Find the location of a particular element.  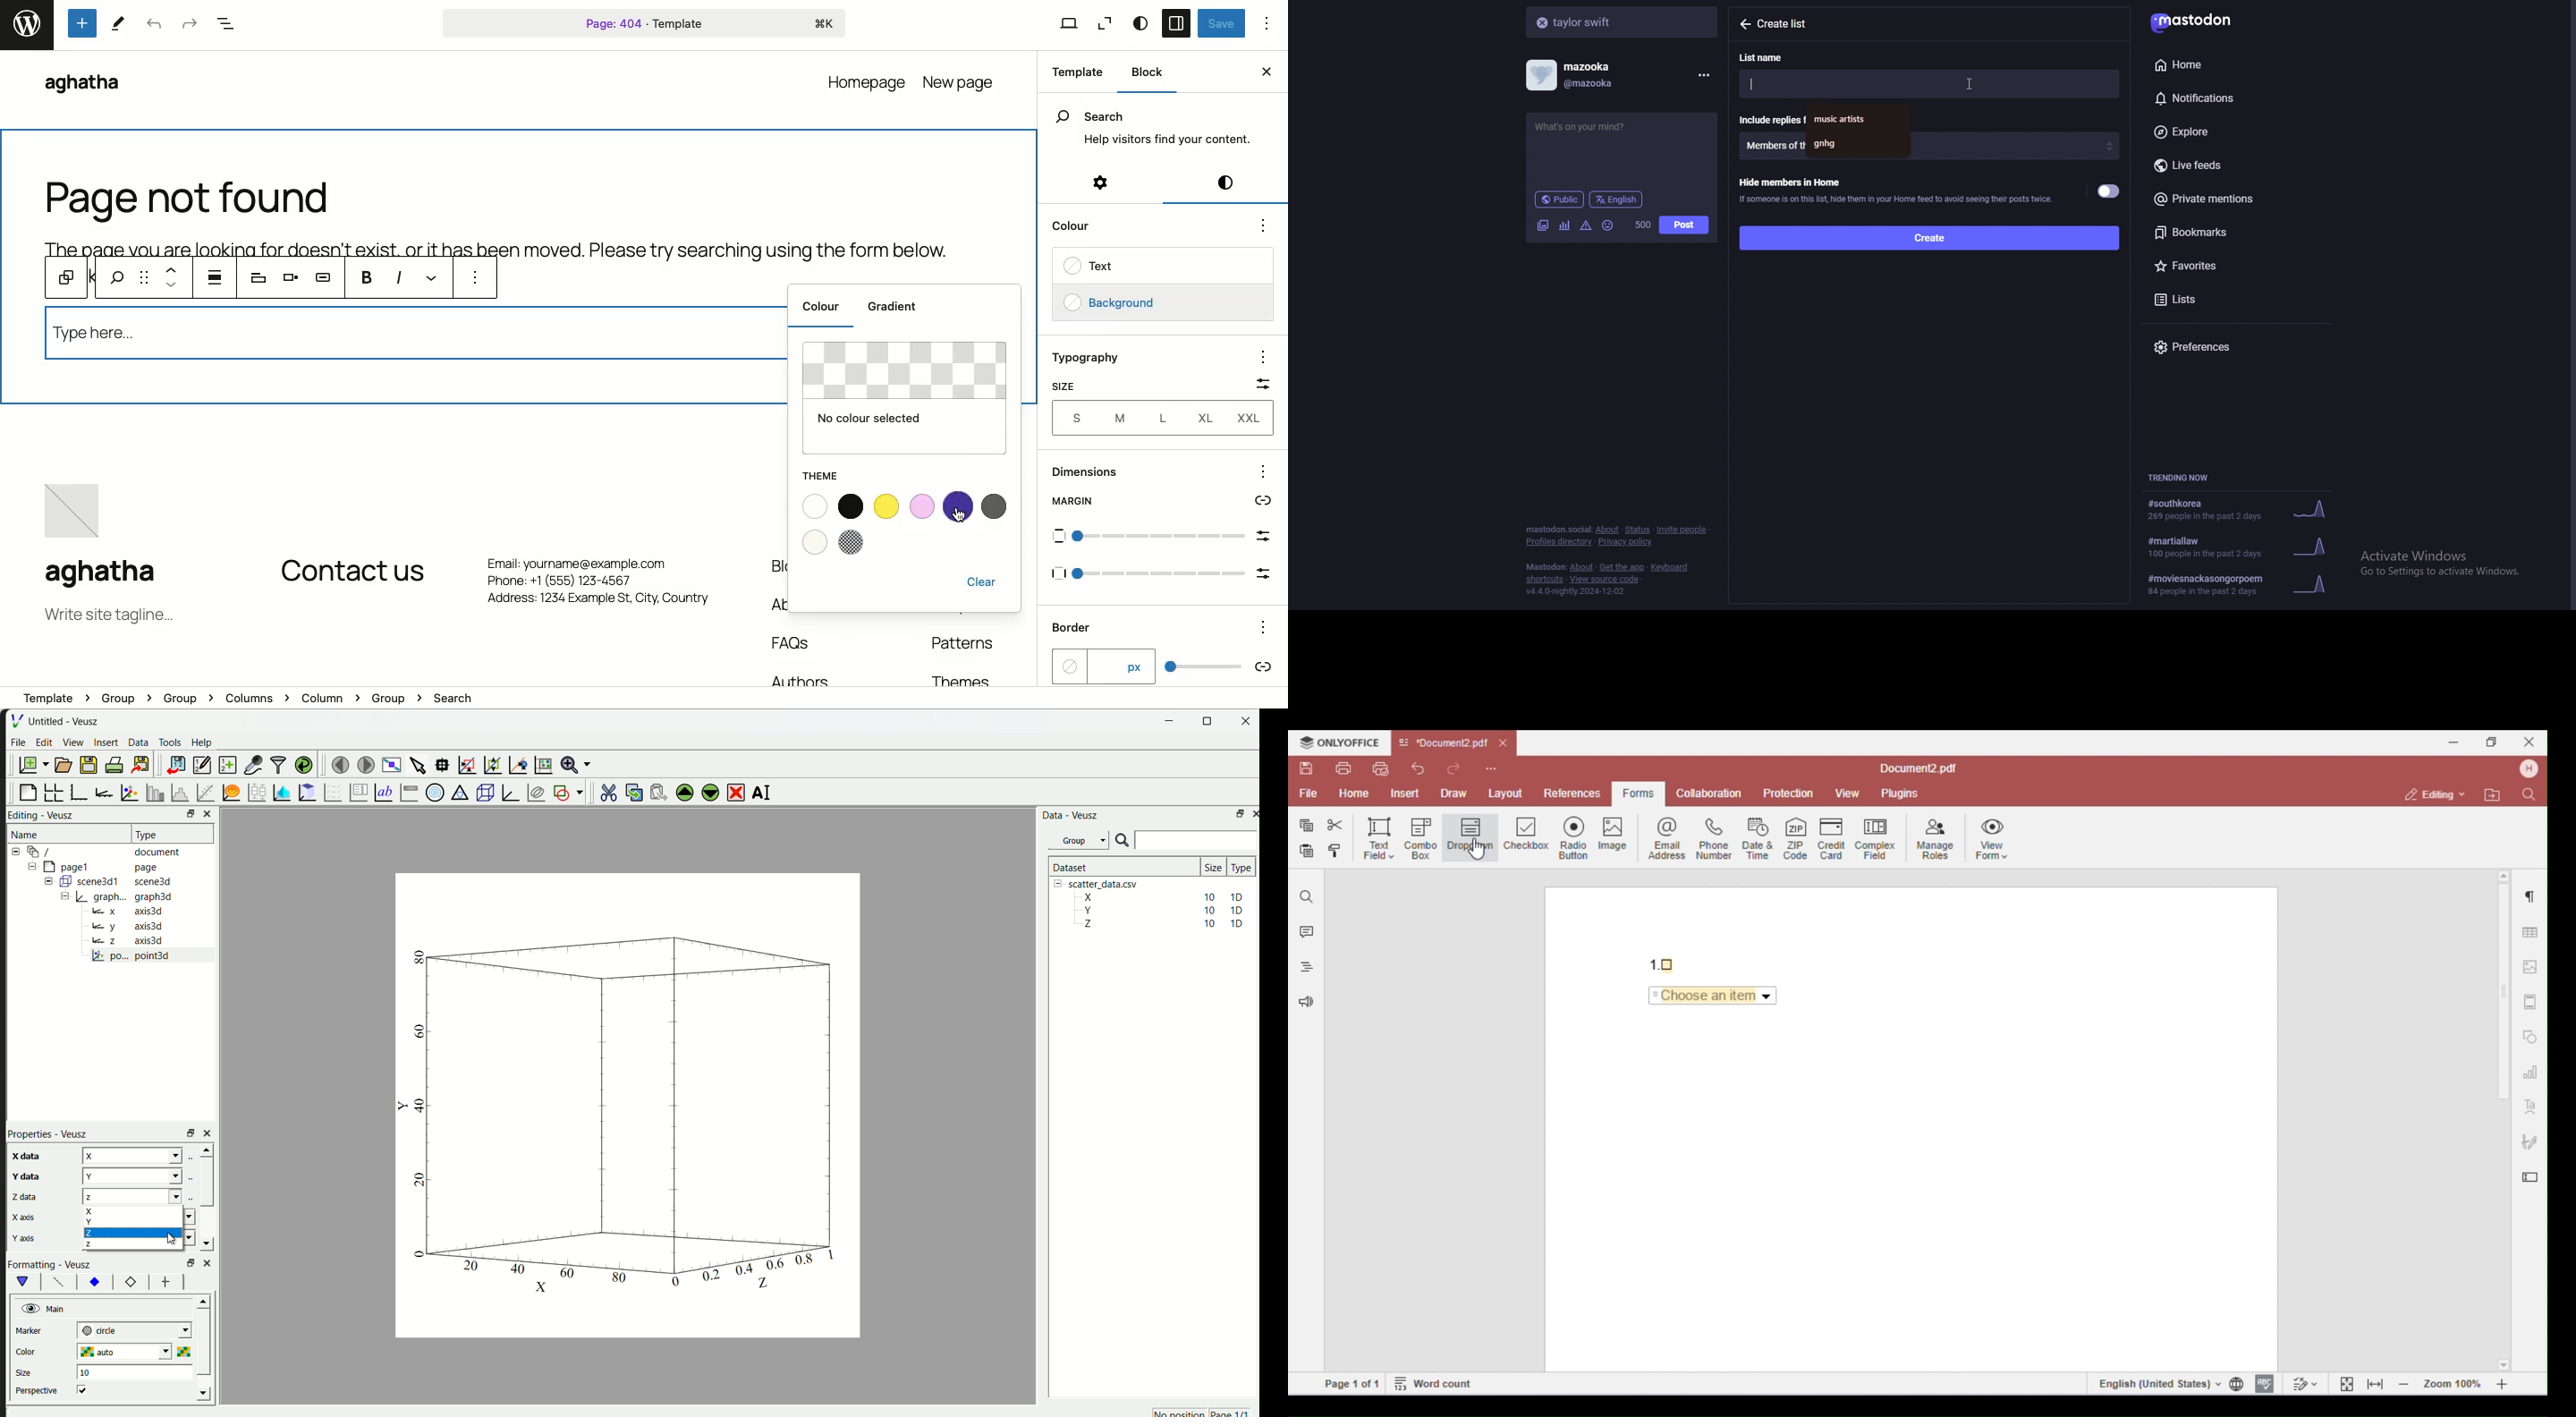

histogram of dataset is located at coordinates (177, 792).